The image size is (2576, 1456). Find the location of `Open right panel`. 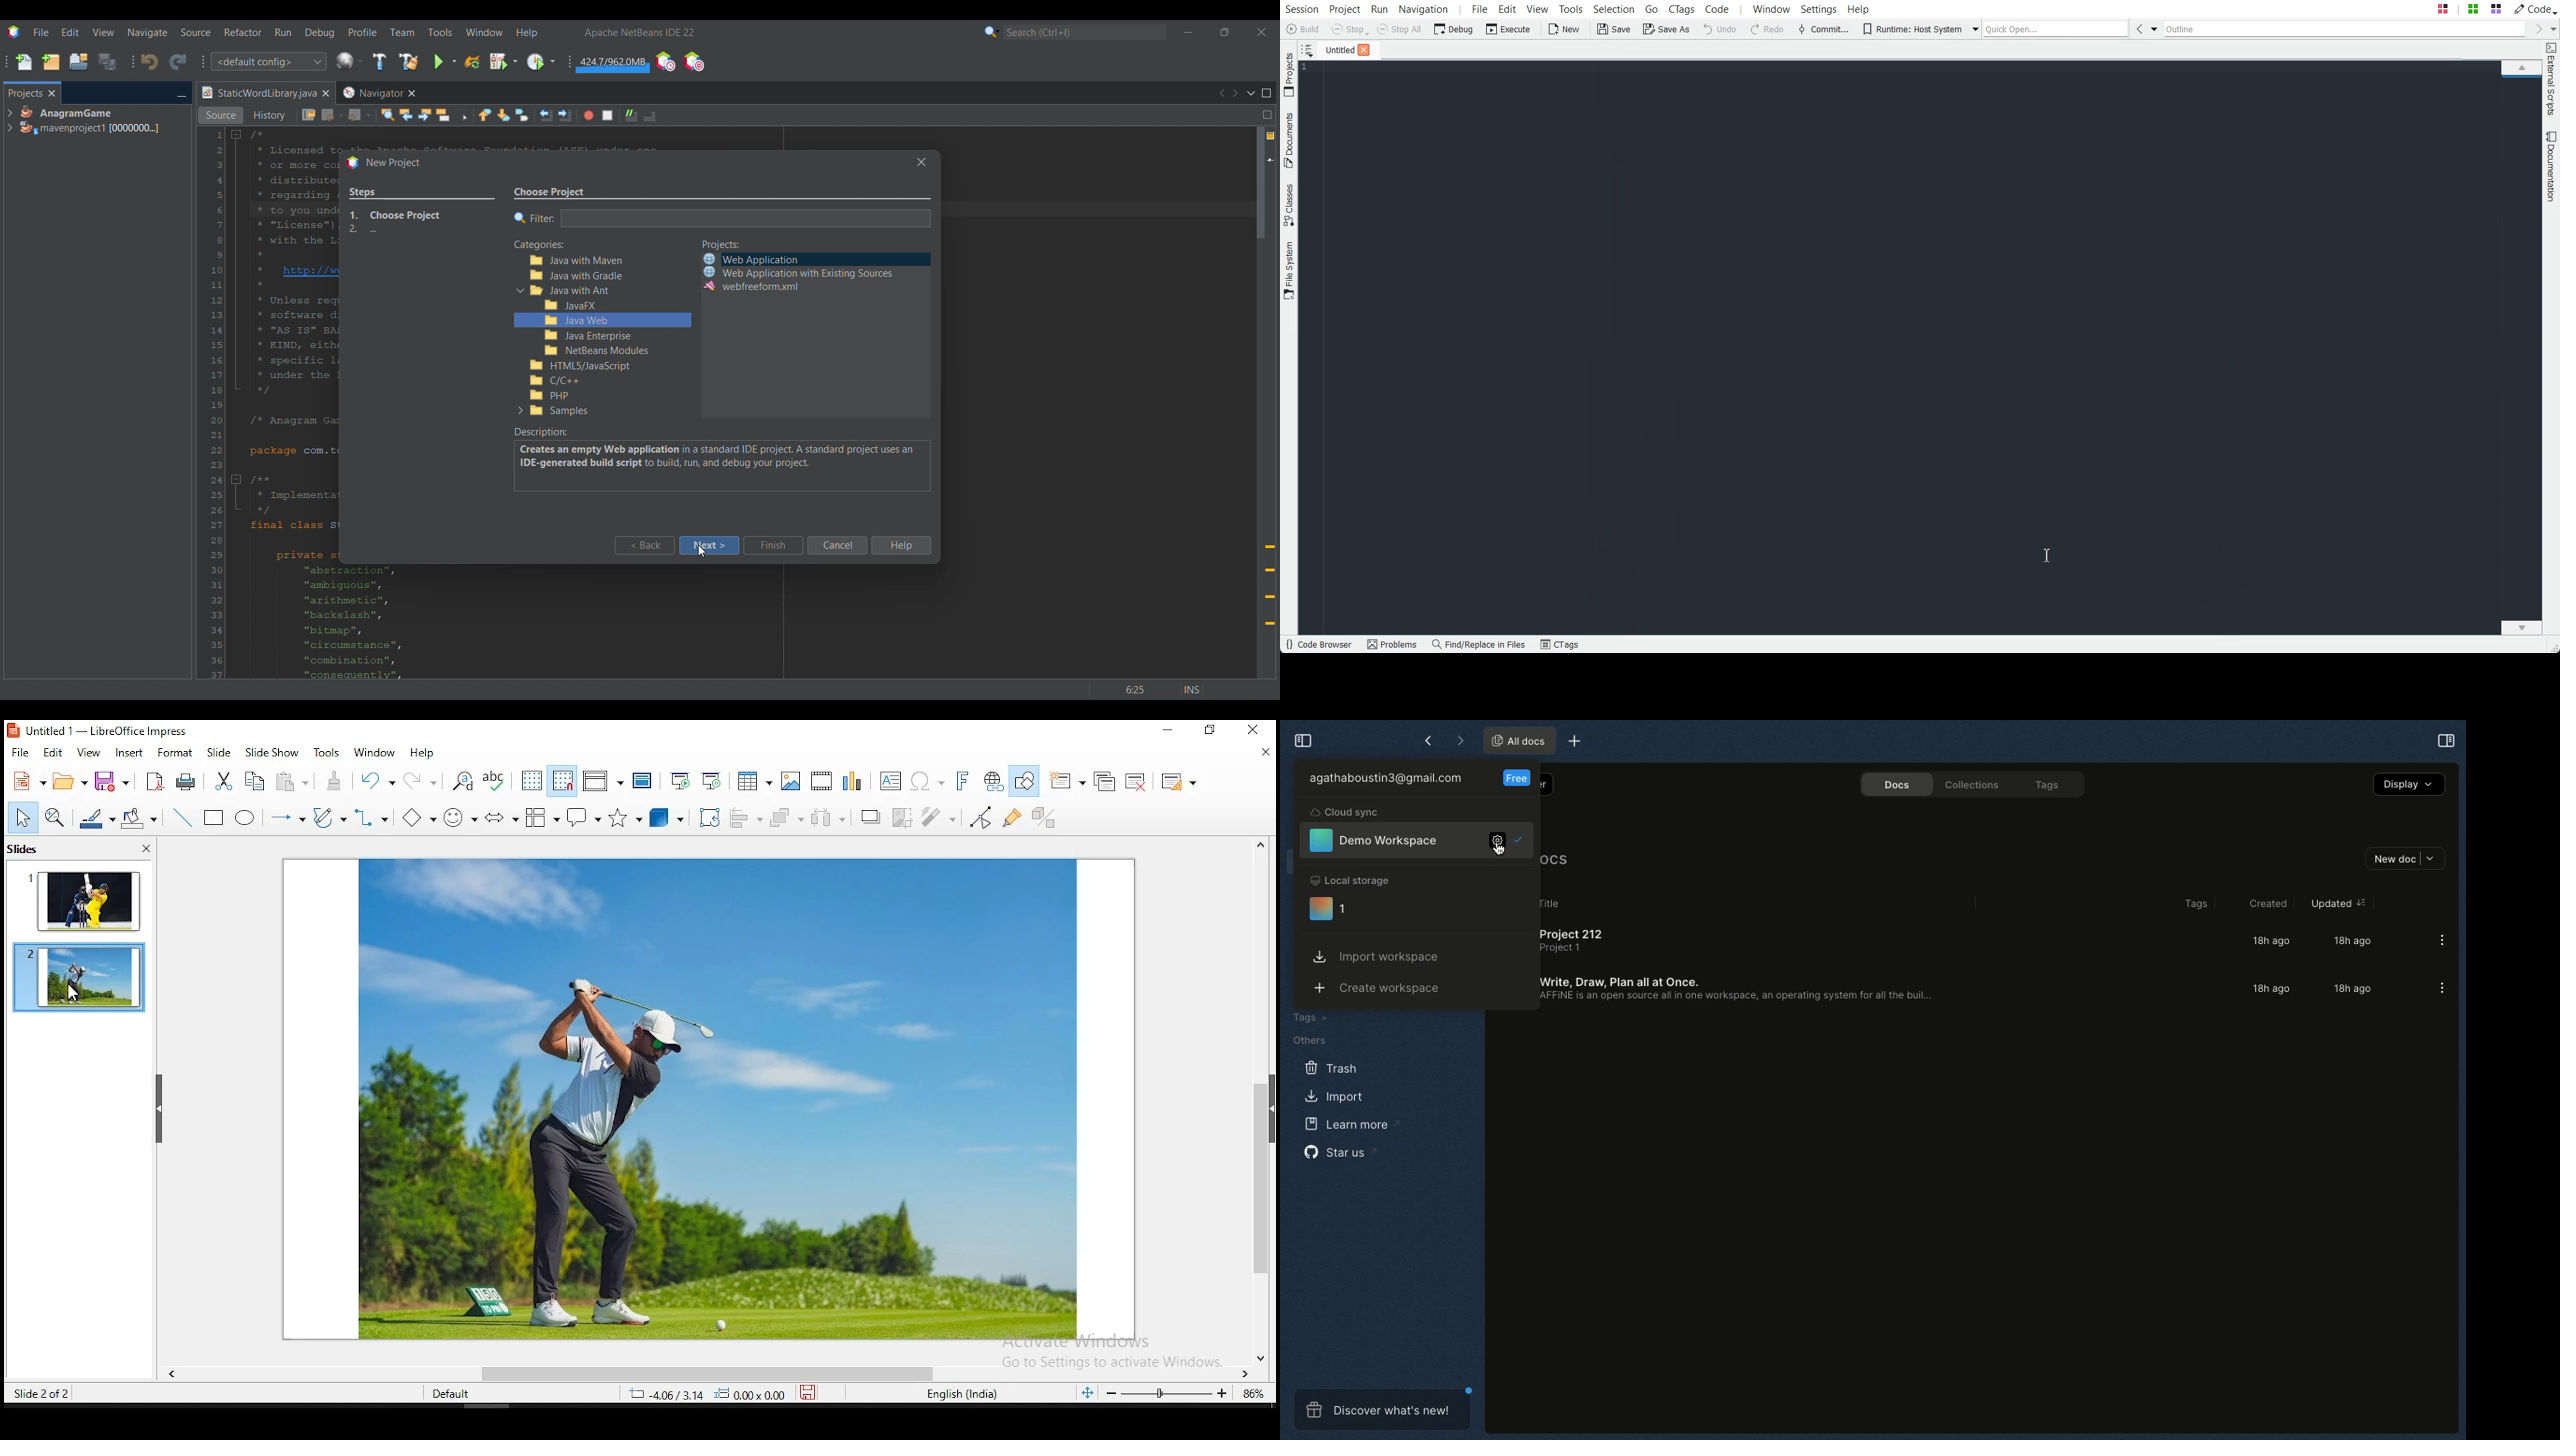

Open right panel is located at coordinates (2446, 740).